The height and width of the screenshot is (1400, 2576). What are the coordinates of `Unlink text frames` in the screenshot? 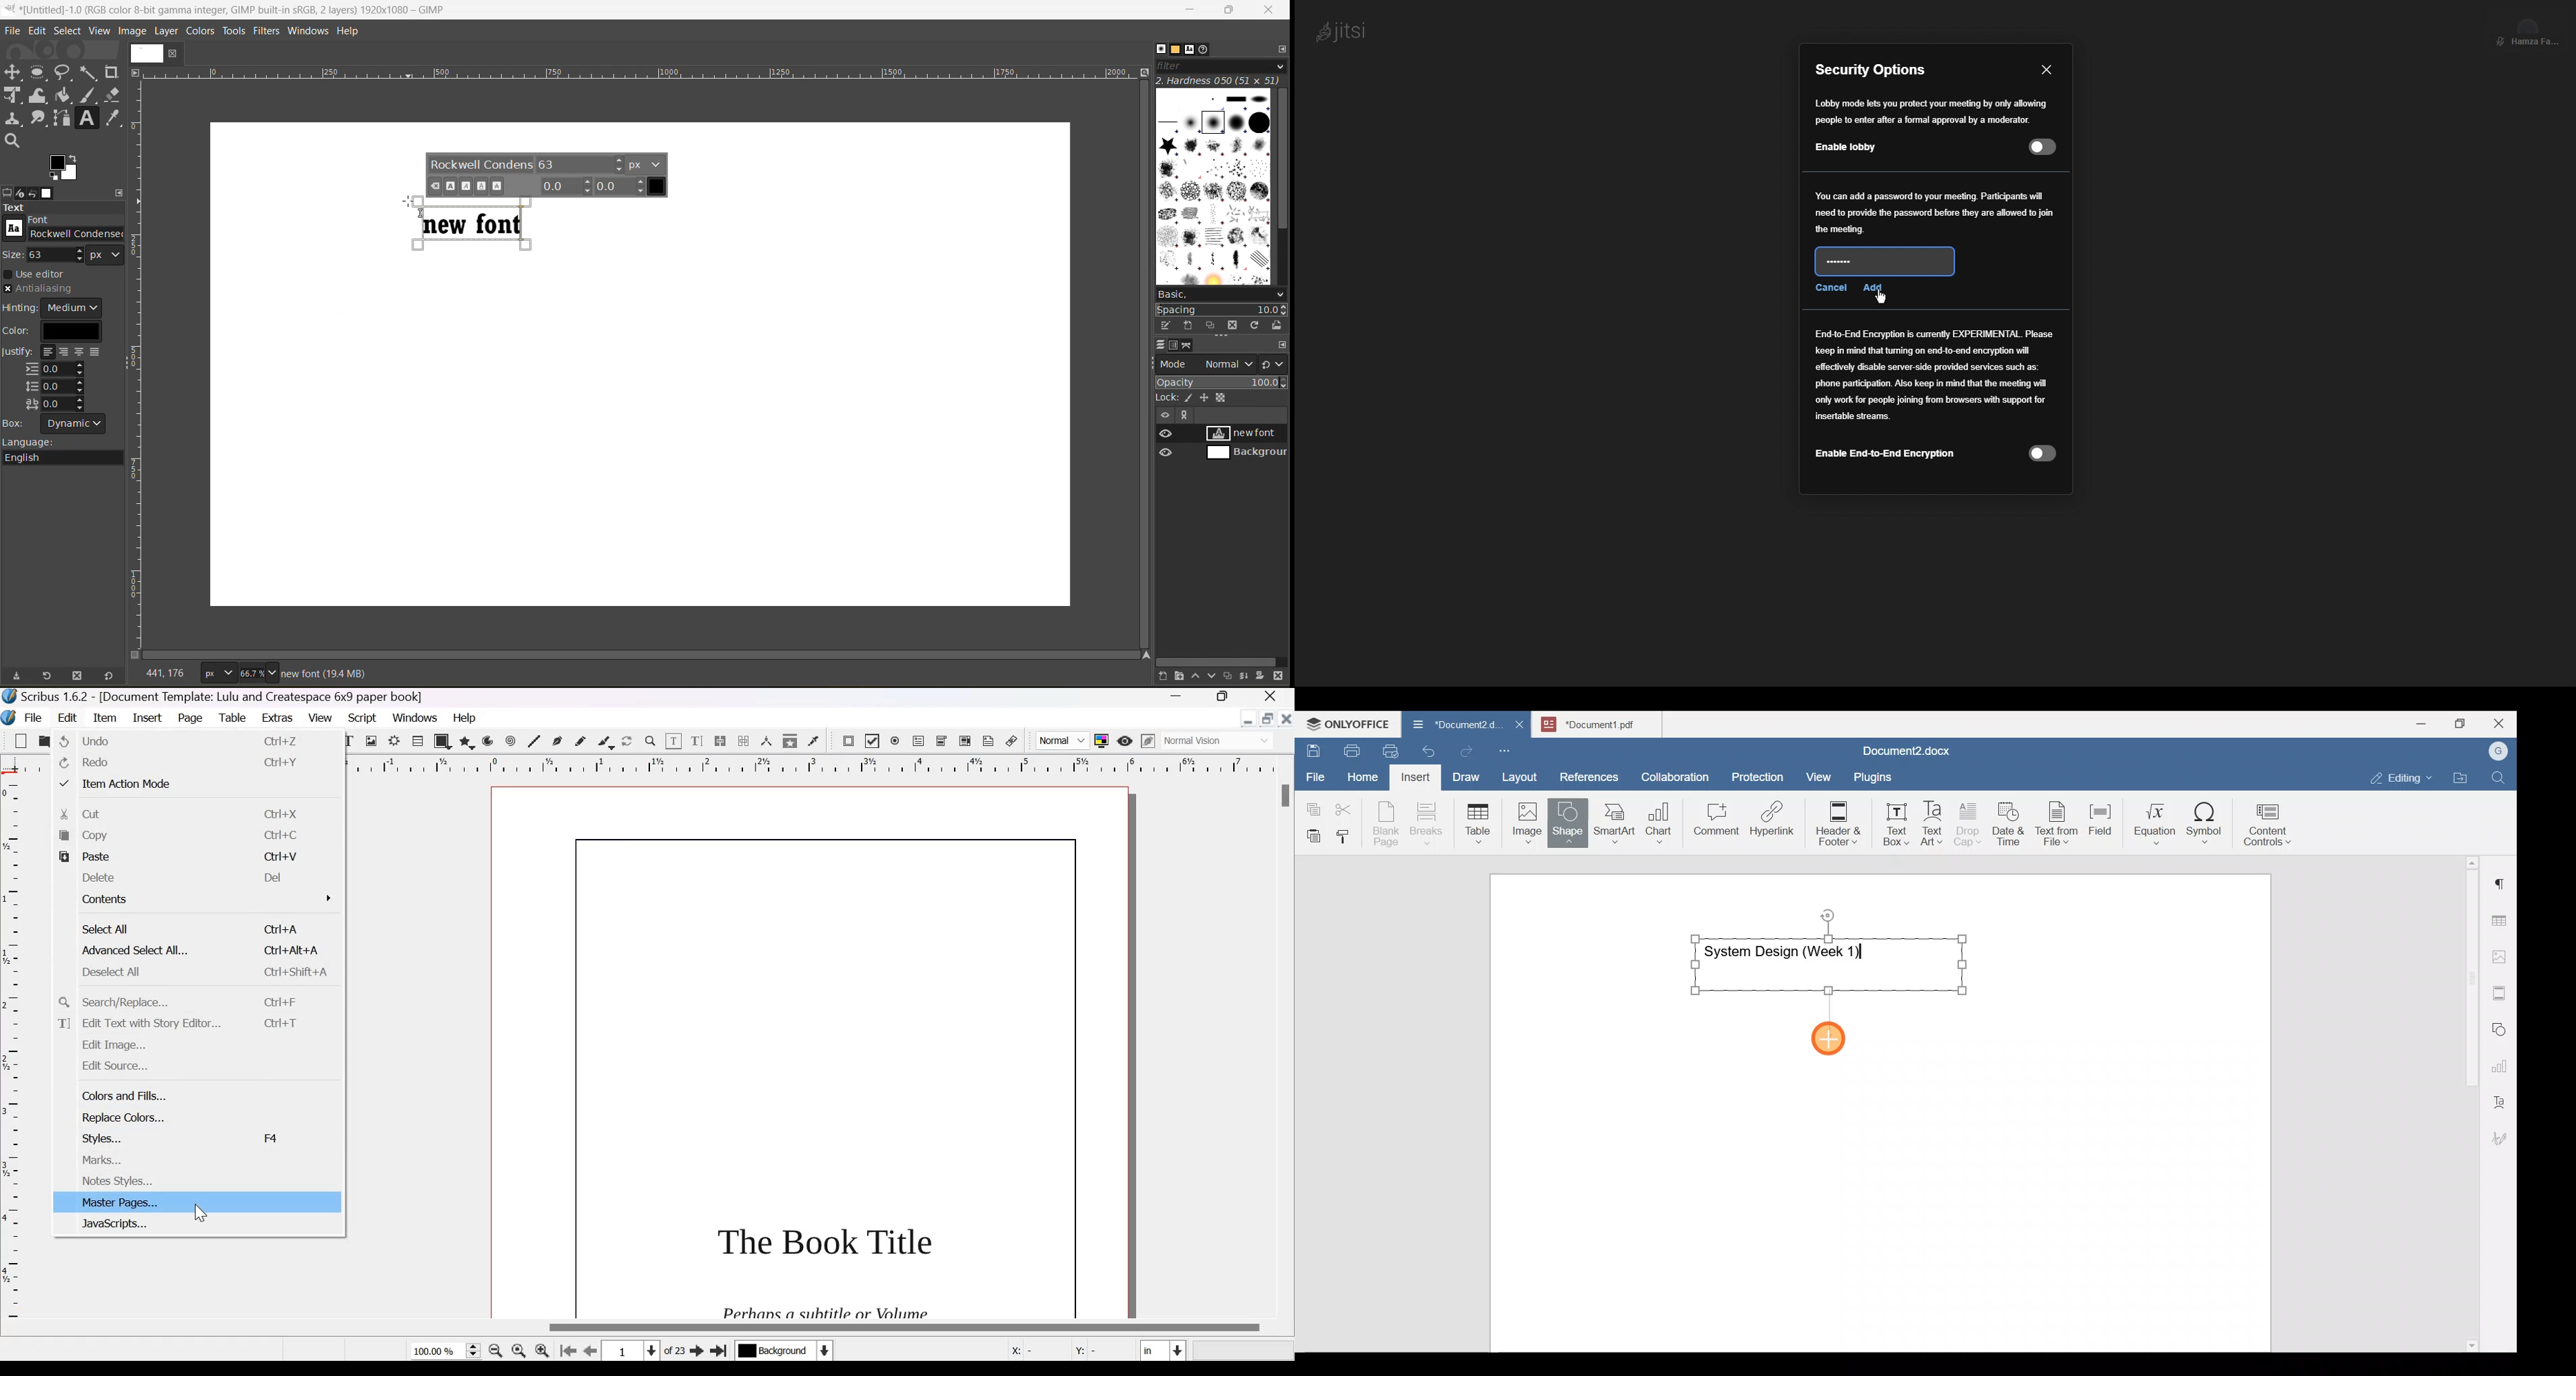 It's located at (743, 740).